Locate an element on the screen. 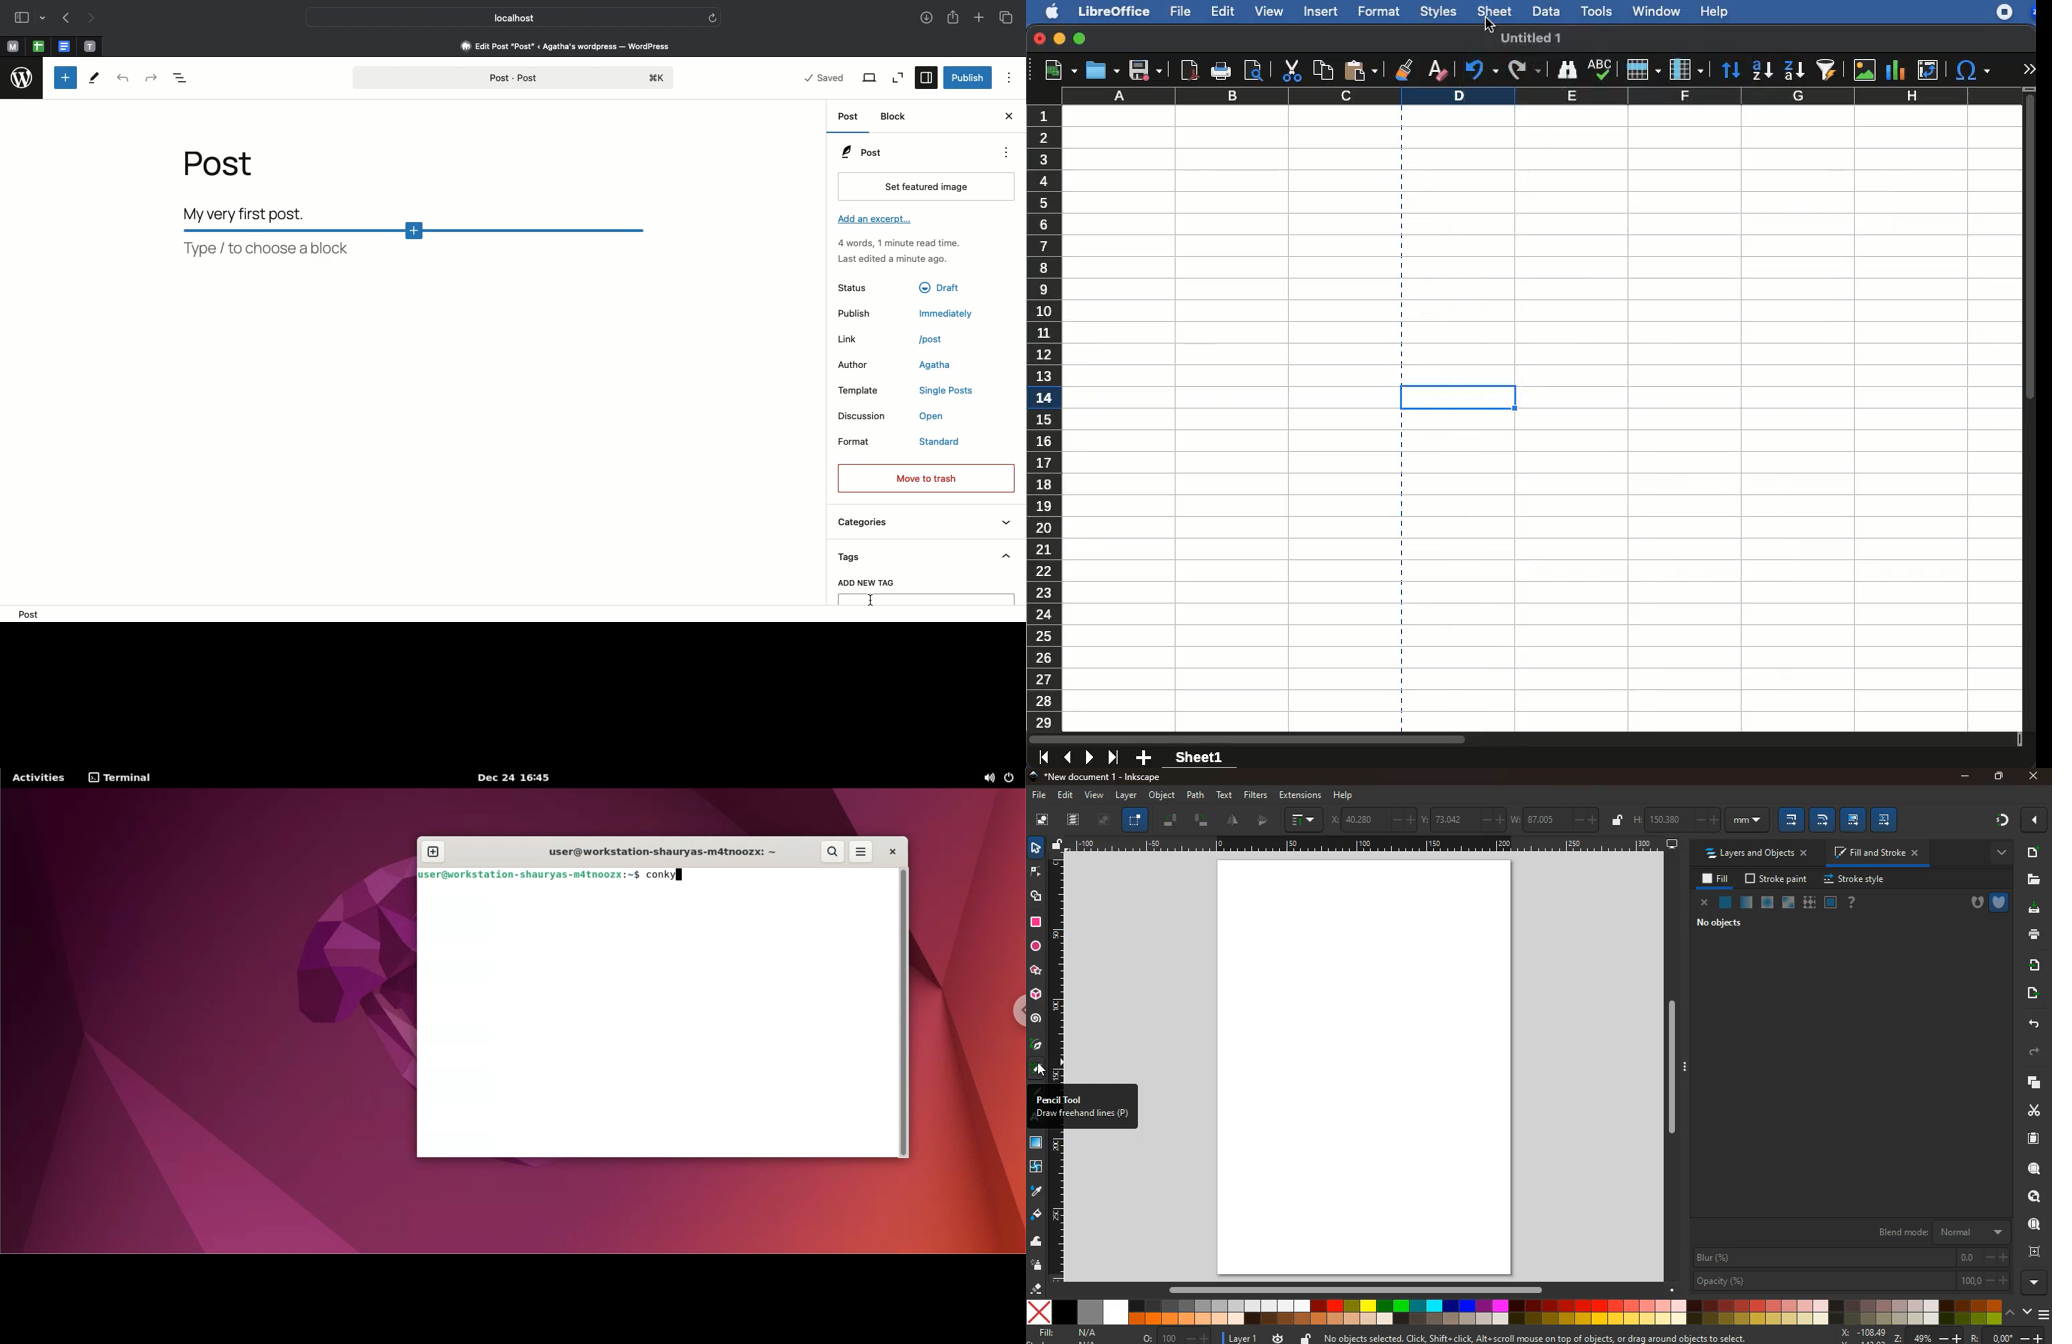  column is located at coordinates (1542, 96).